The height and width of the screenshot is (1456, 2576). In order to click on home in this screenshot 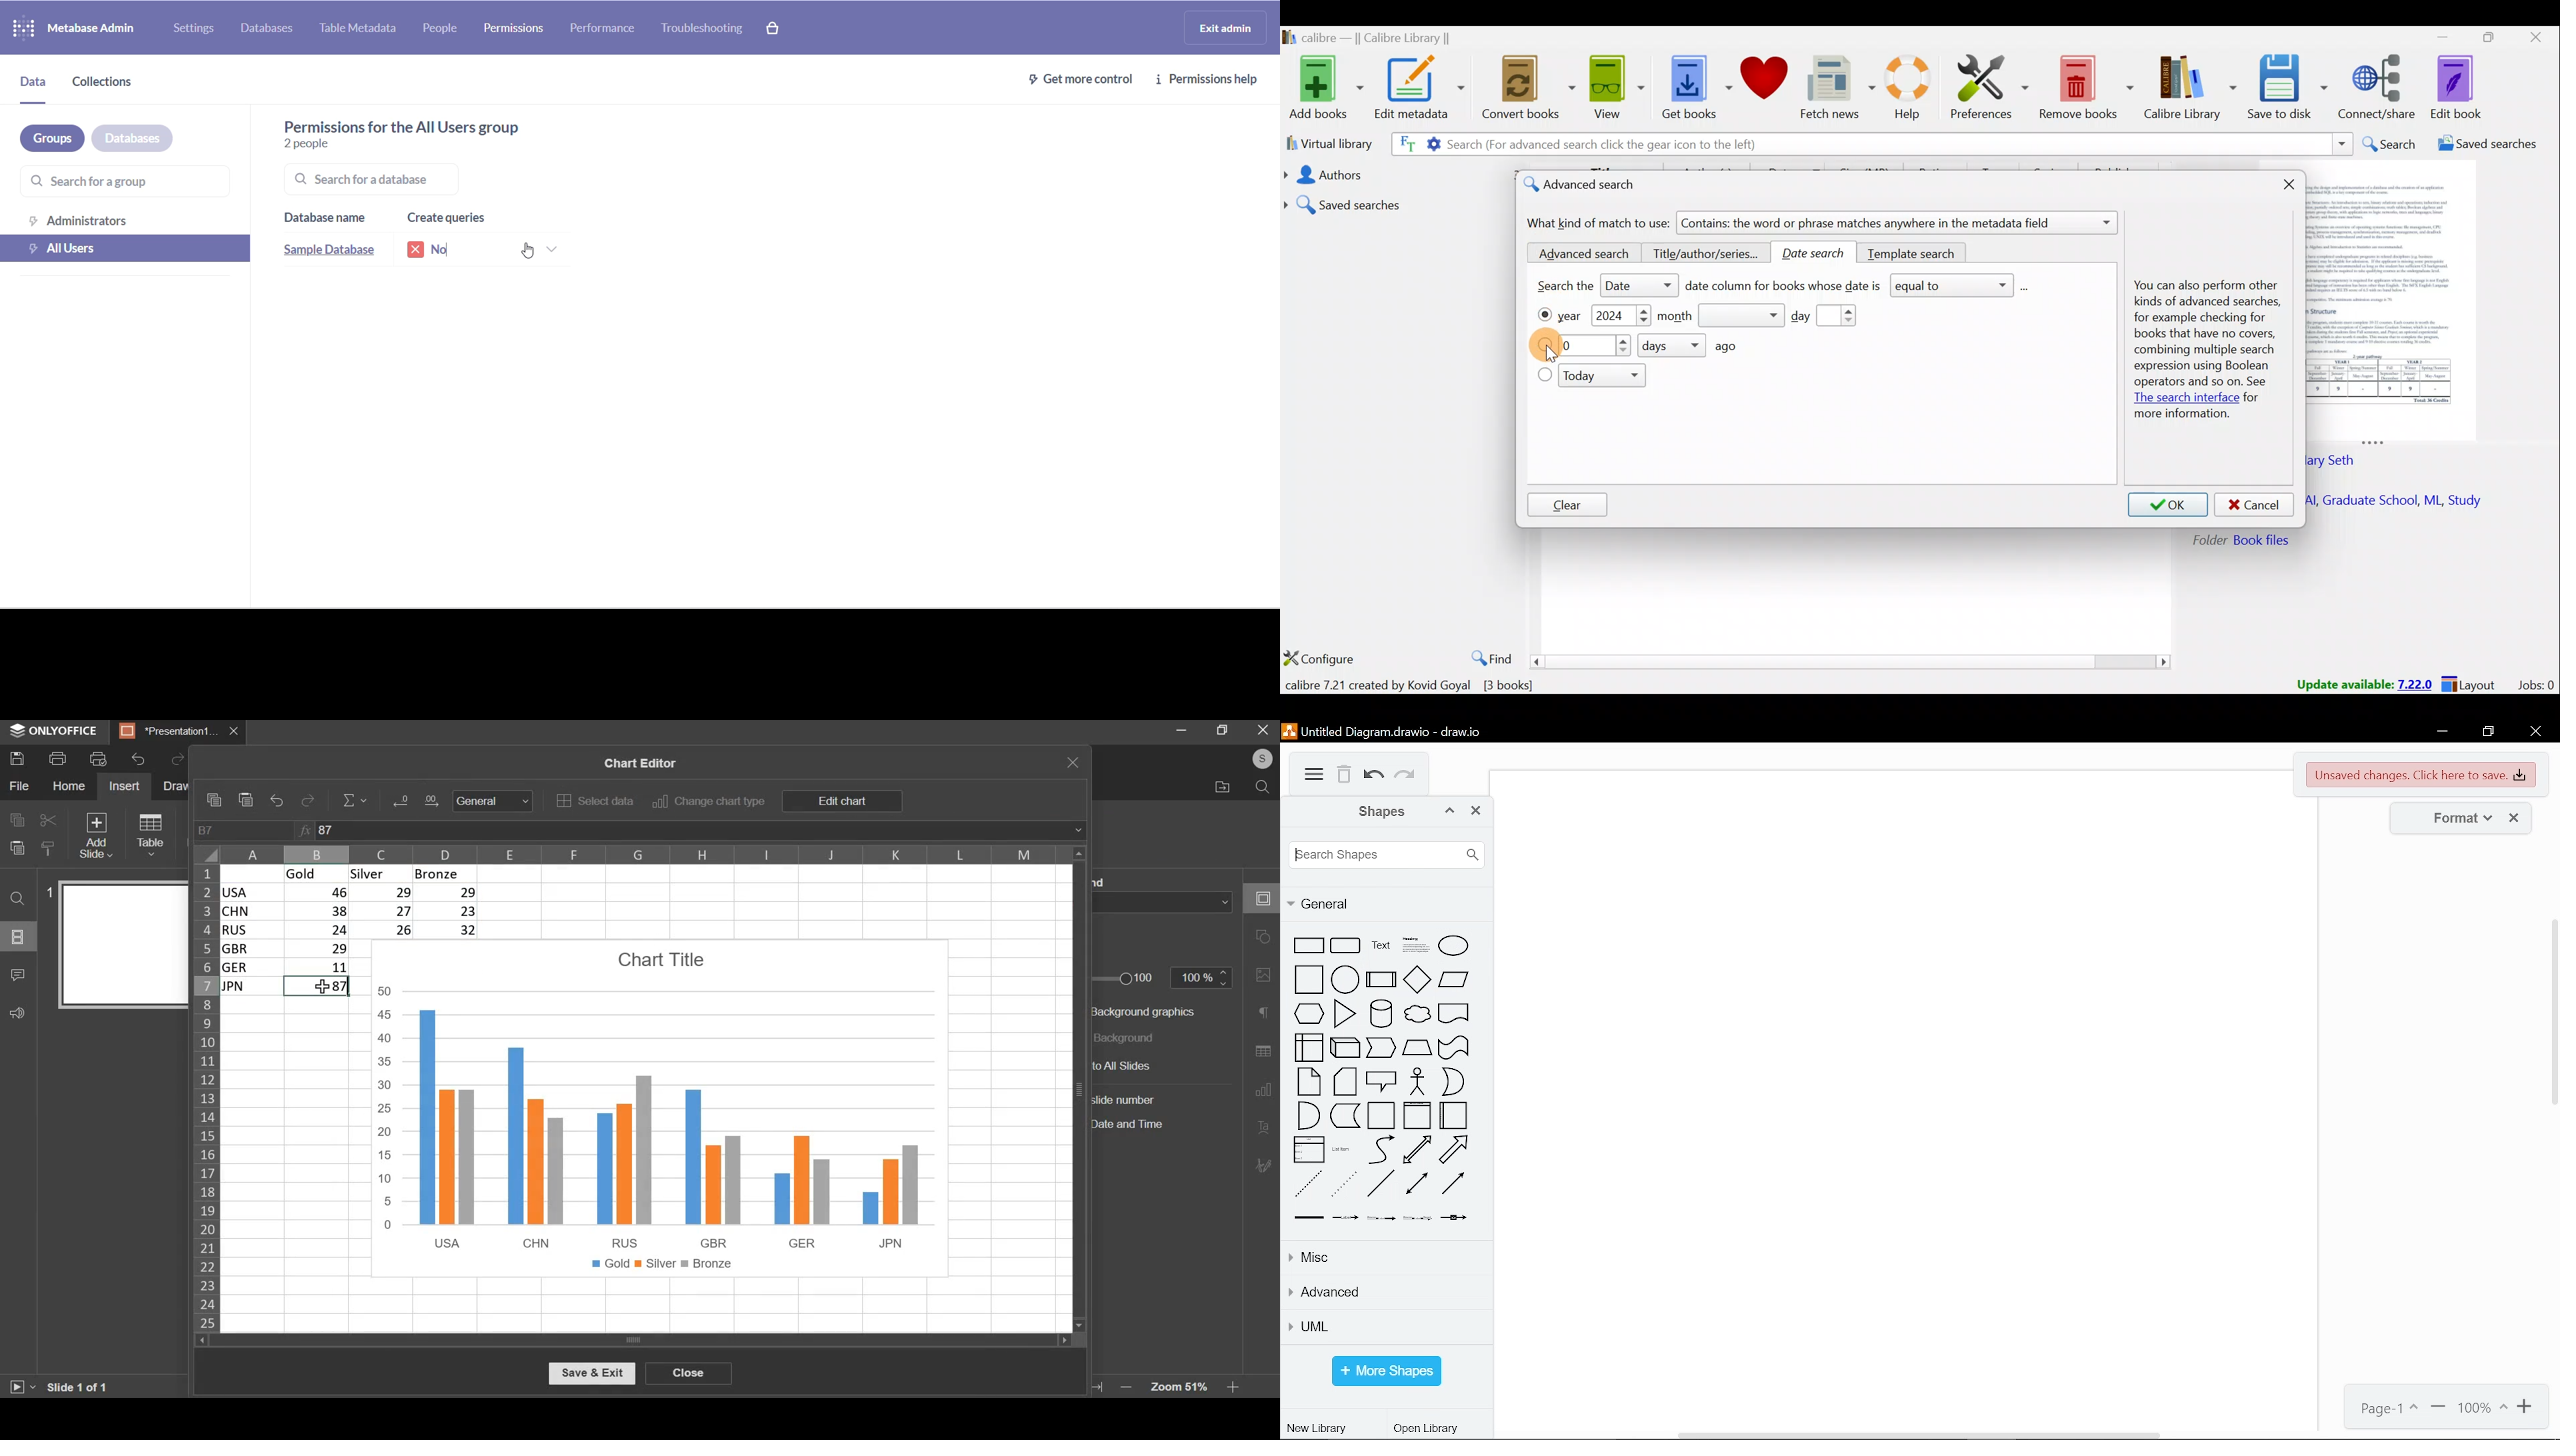, I will do `click(68, 786)`.